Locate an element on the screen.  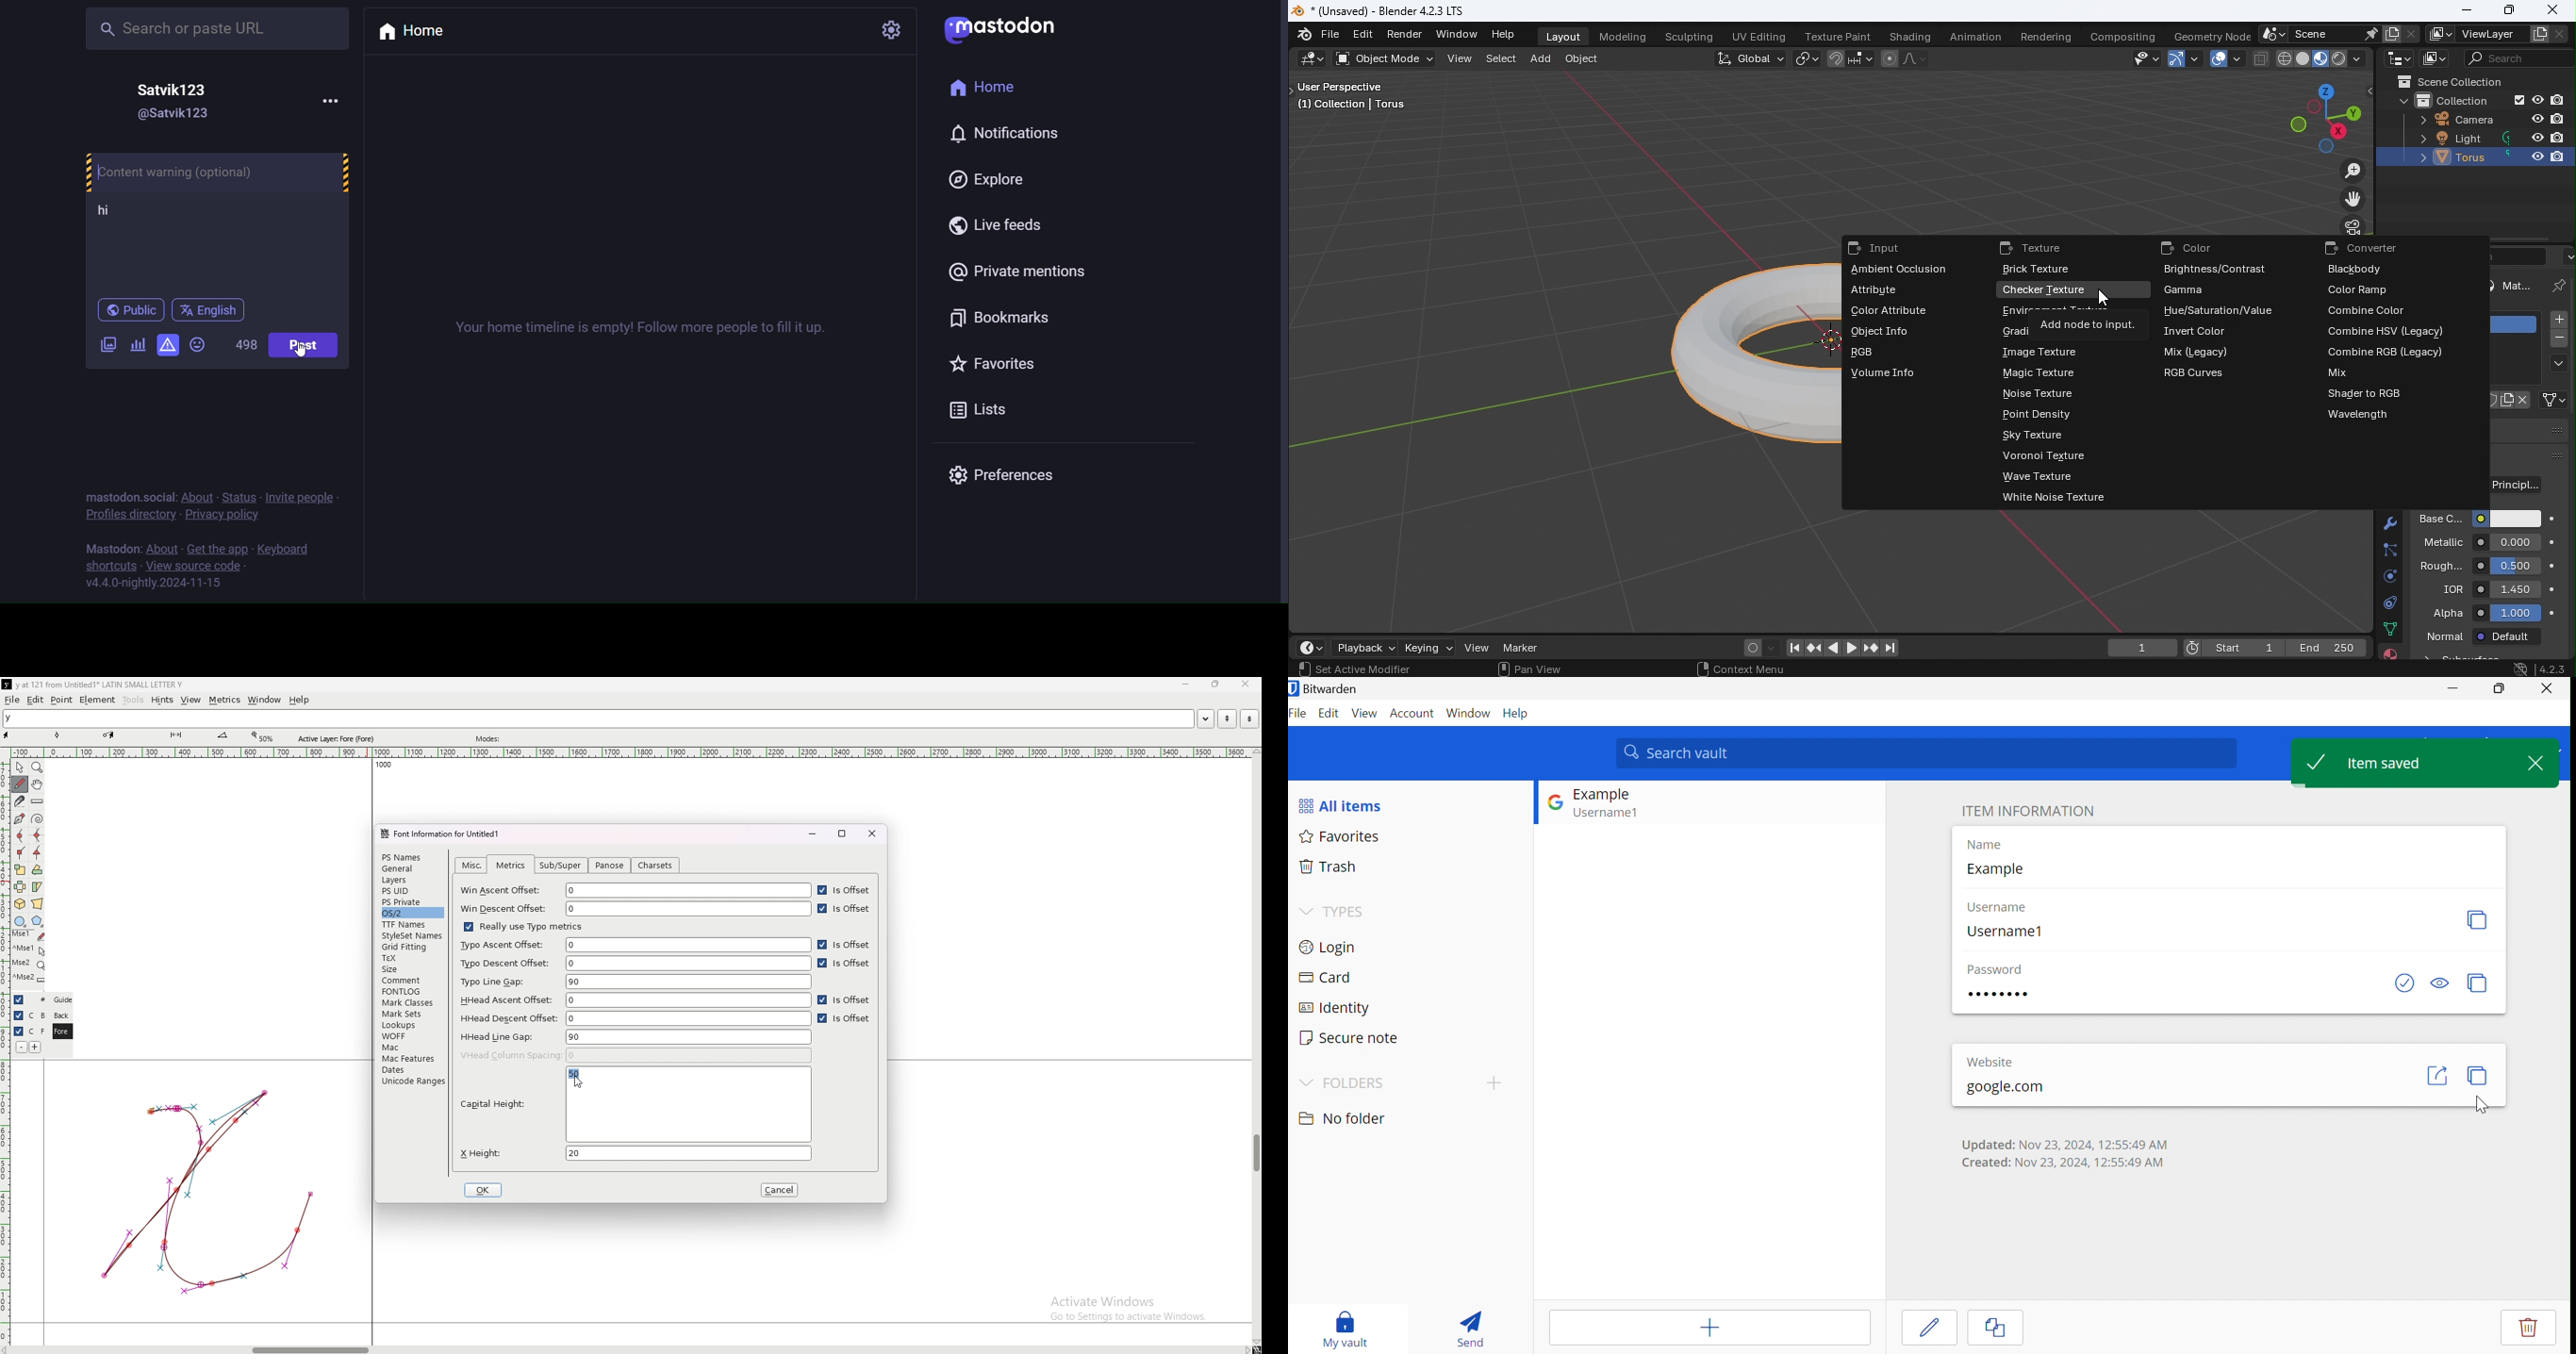
Edit is located at coordinates (1362, 35).